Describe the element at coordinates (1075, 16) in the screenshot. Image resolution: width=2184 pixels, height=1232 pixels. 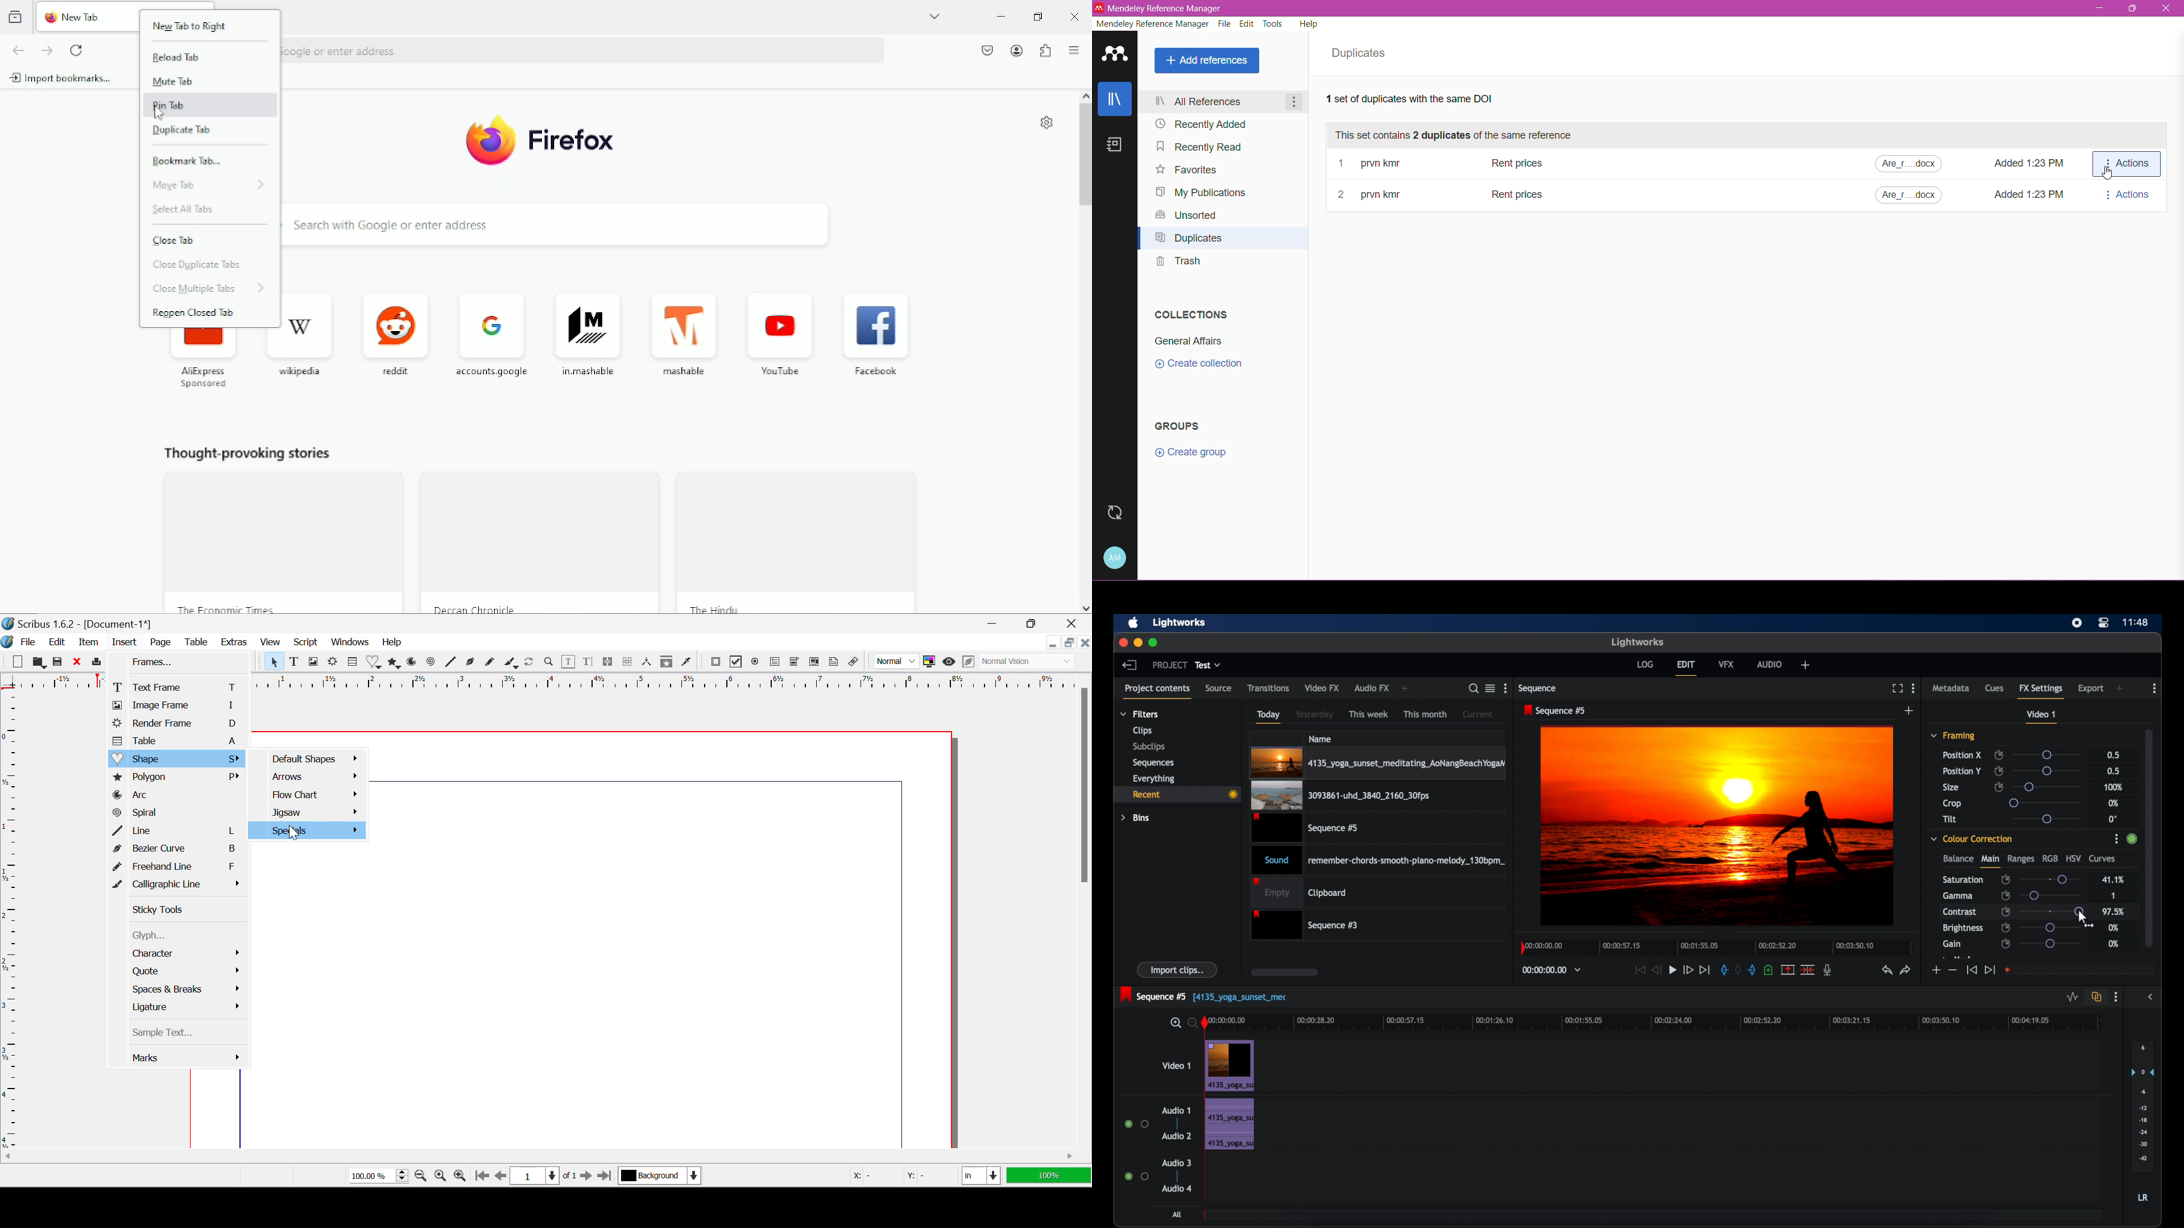
I see `Close` at that location.